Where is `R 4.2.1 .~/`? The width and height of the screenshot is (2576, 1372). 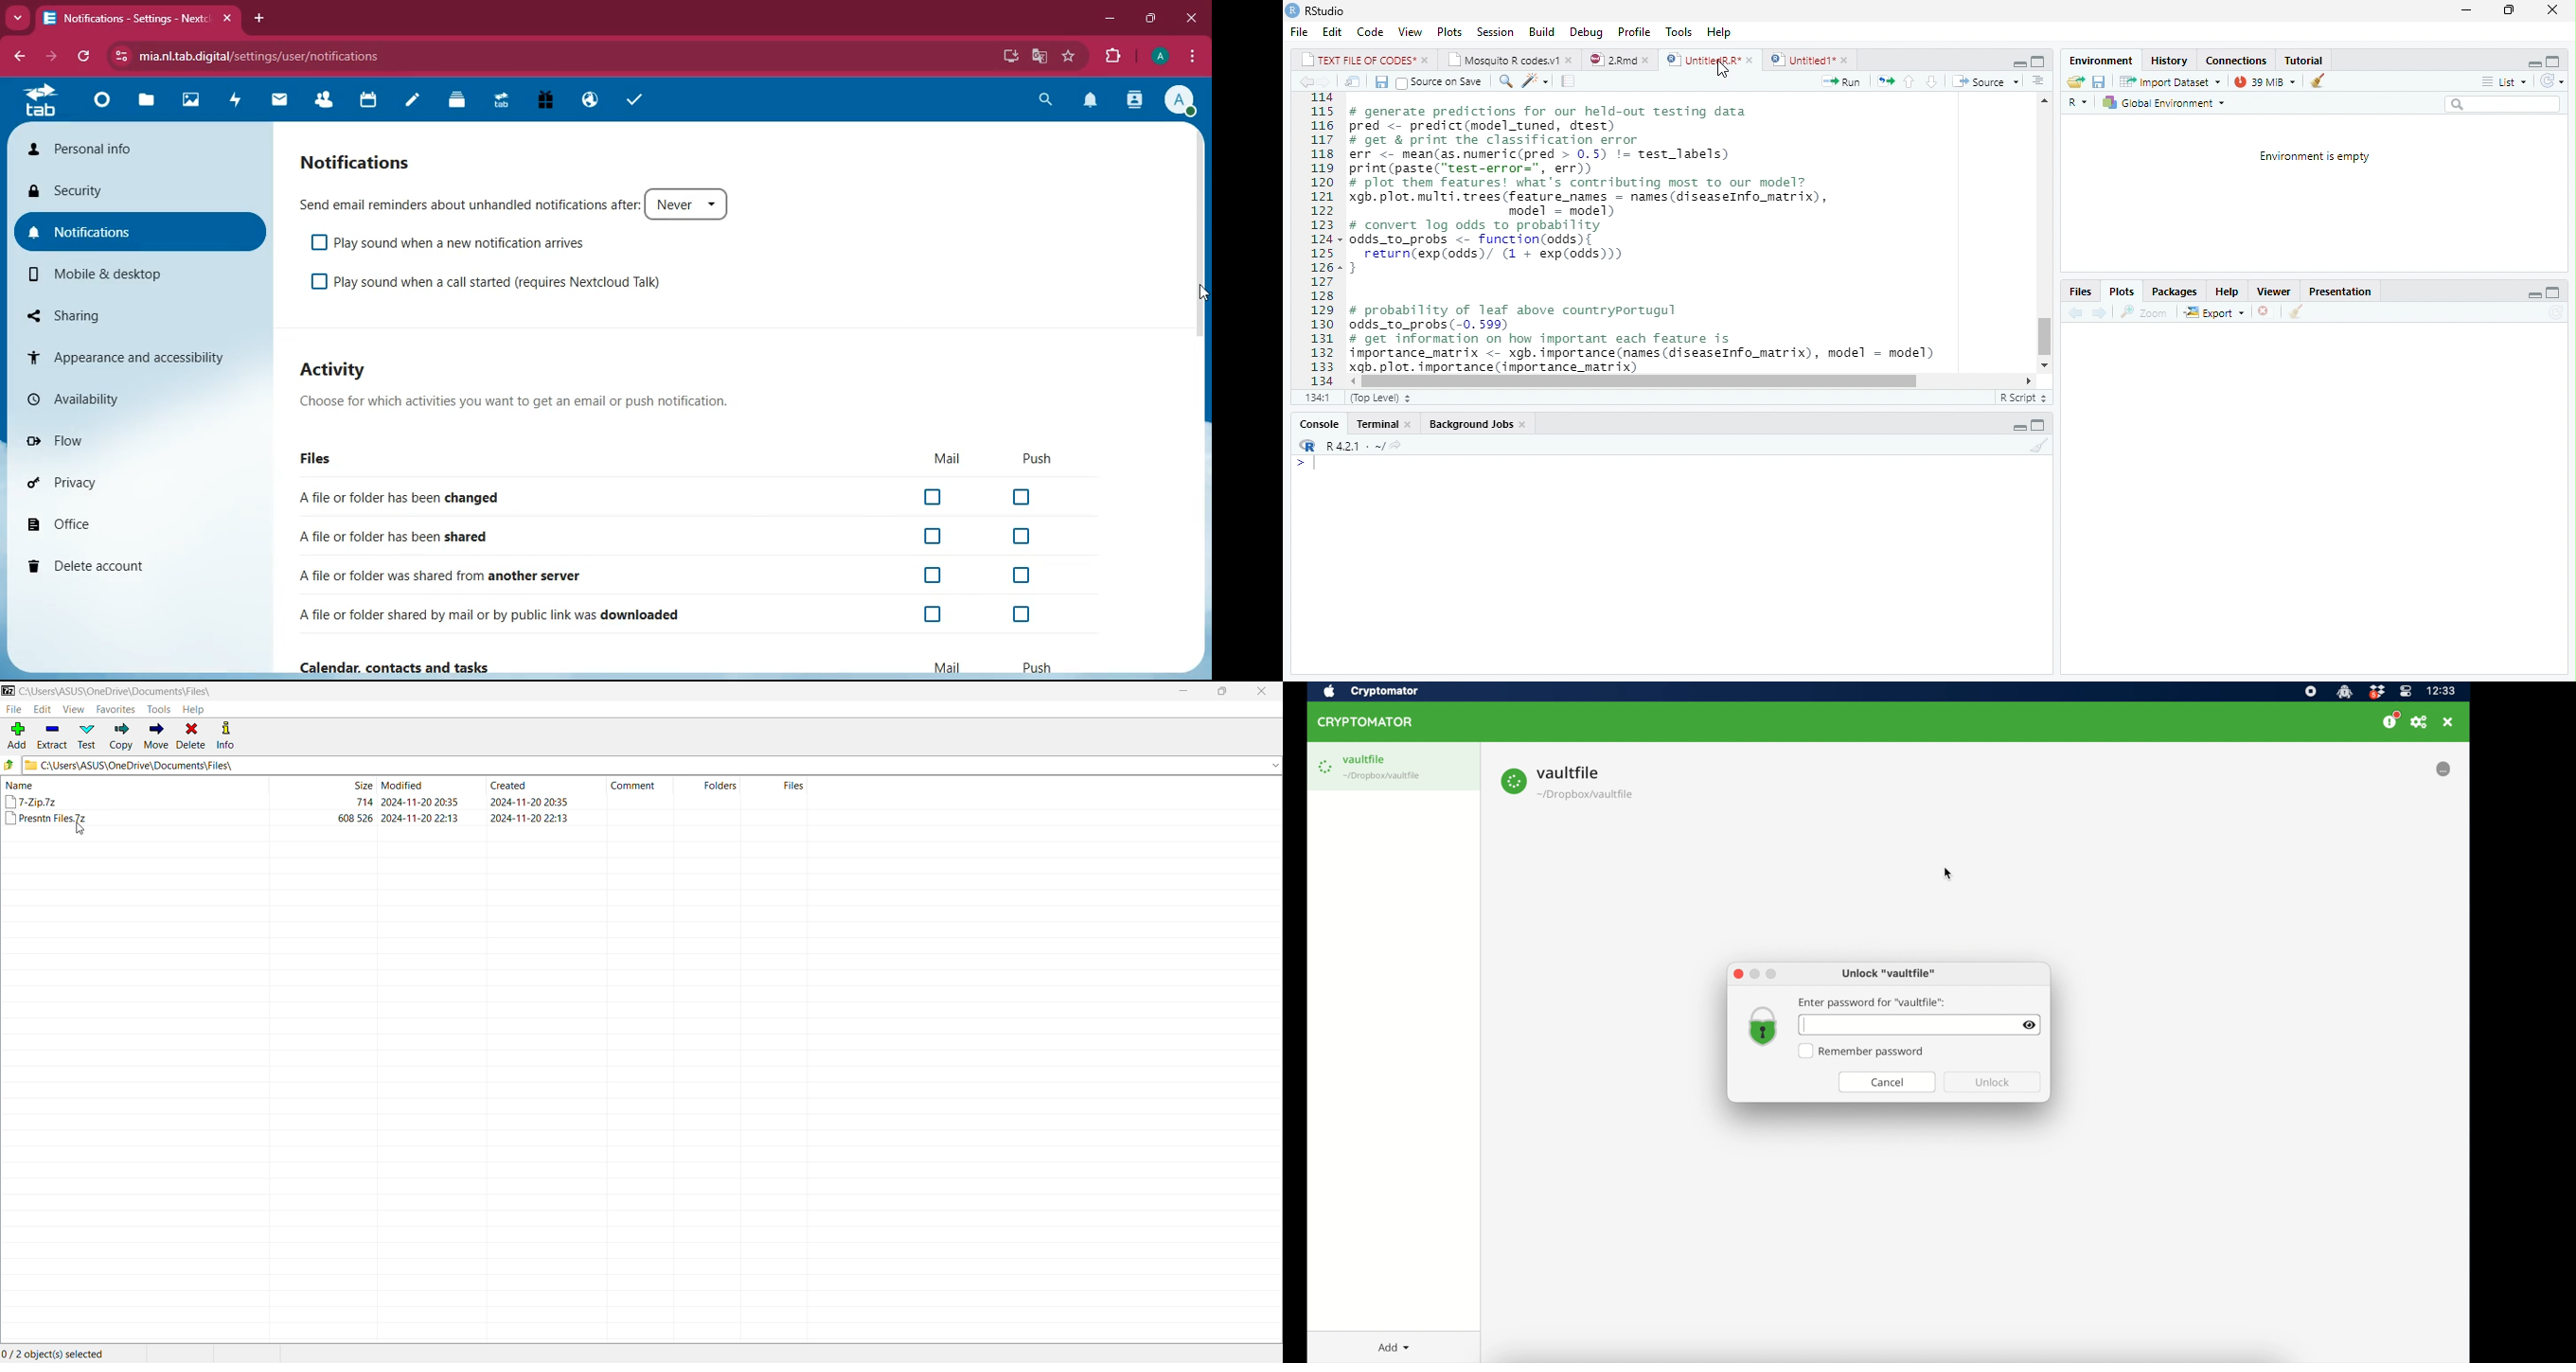
R 4.2.1 .~/ is located at coordinates (1353, 445).